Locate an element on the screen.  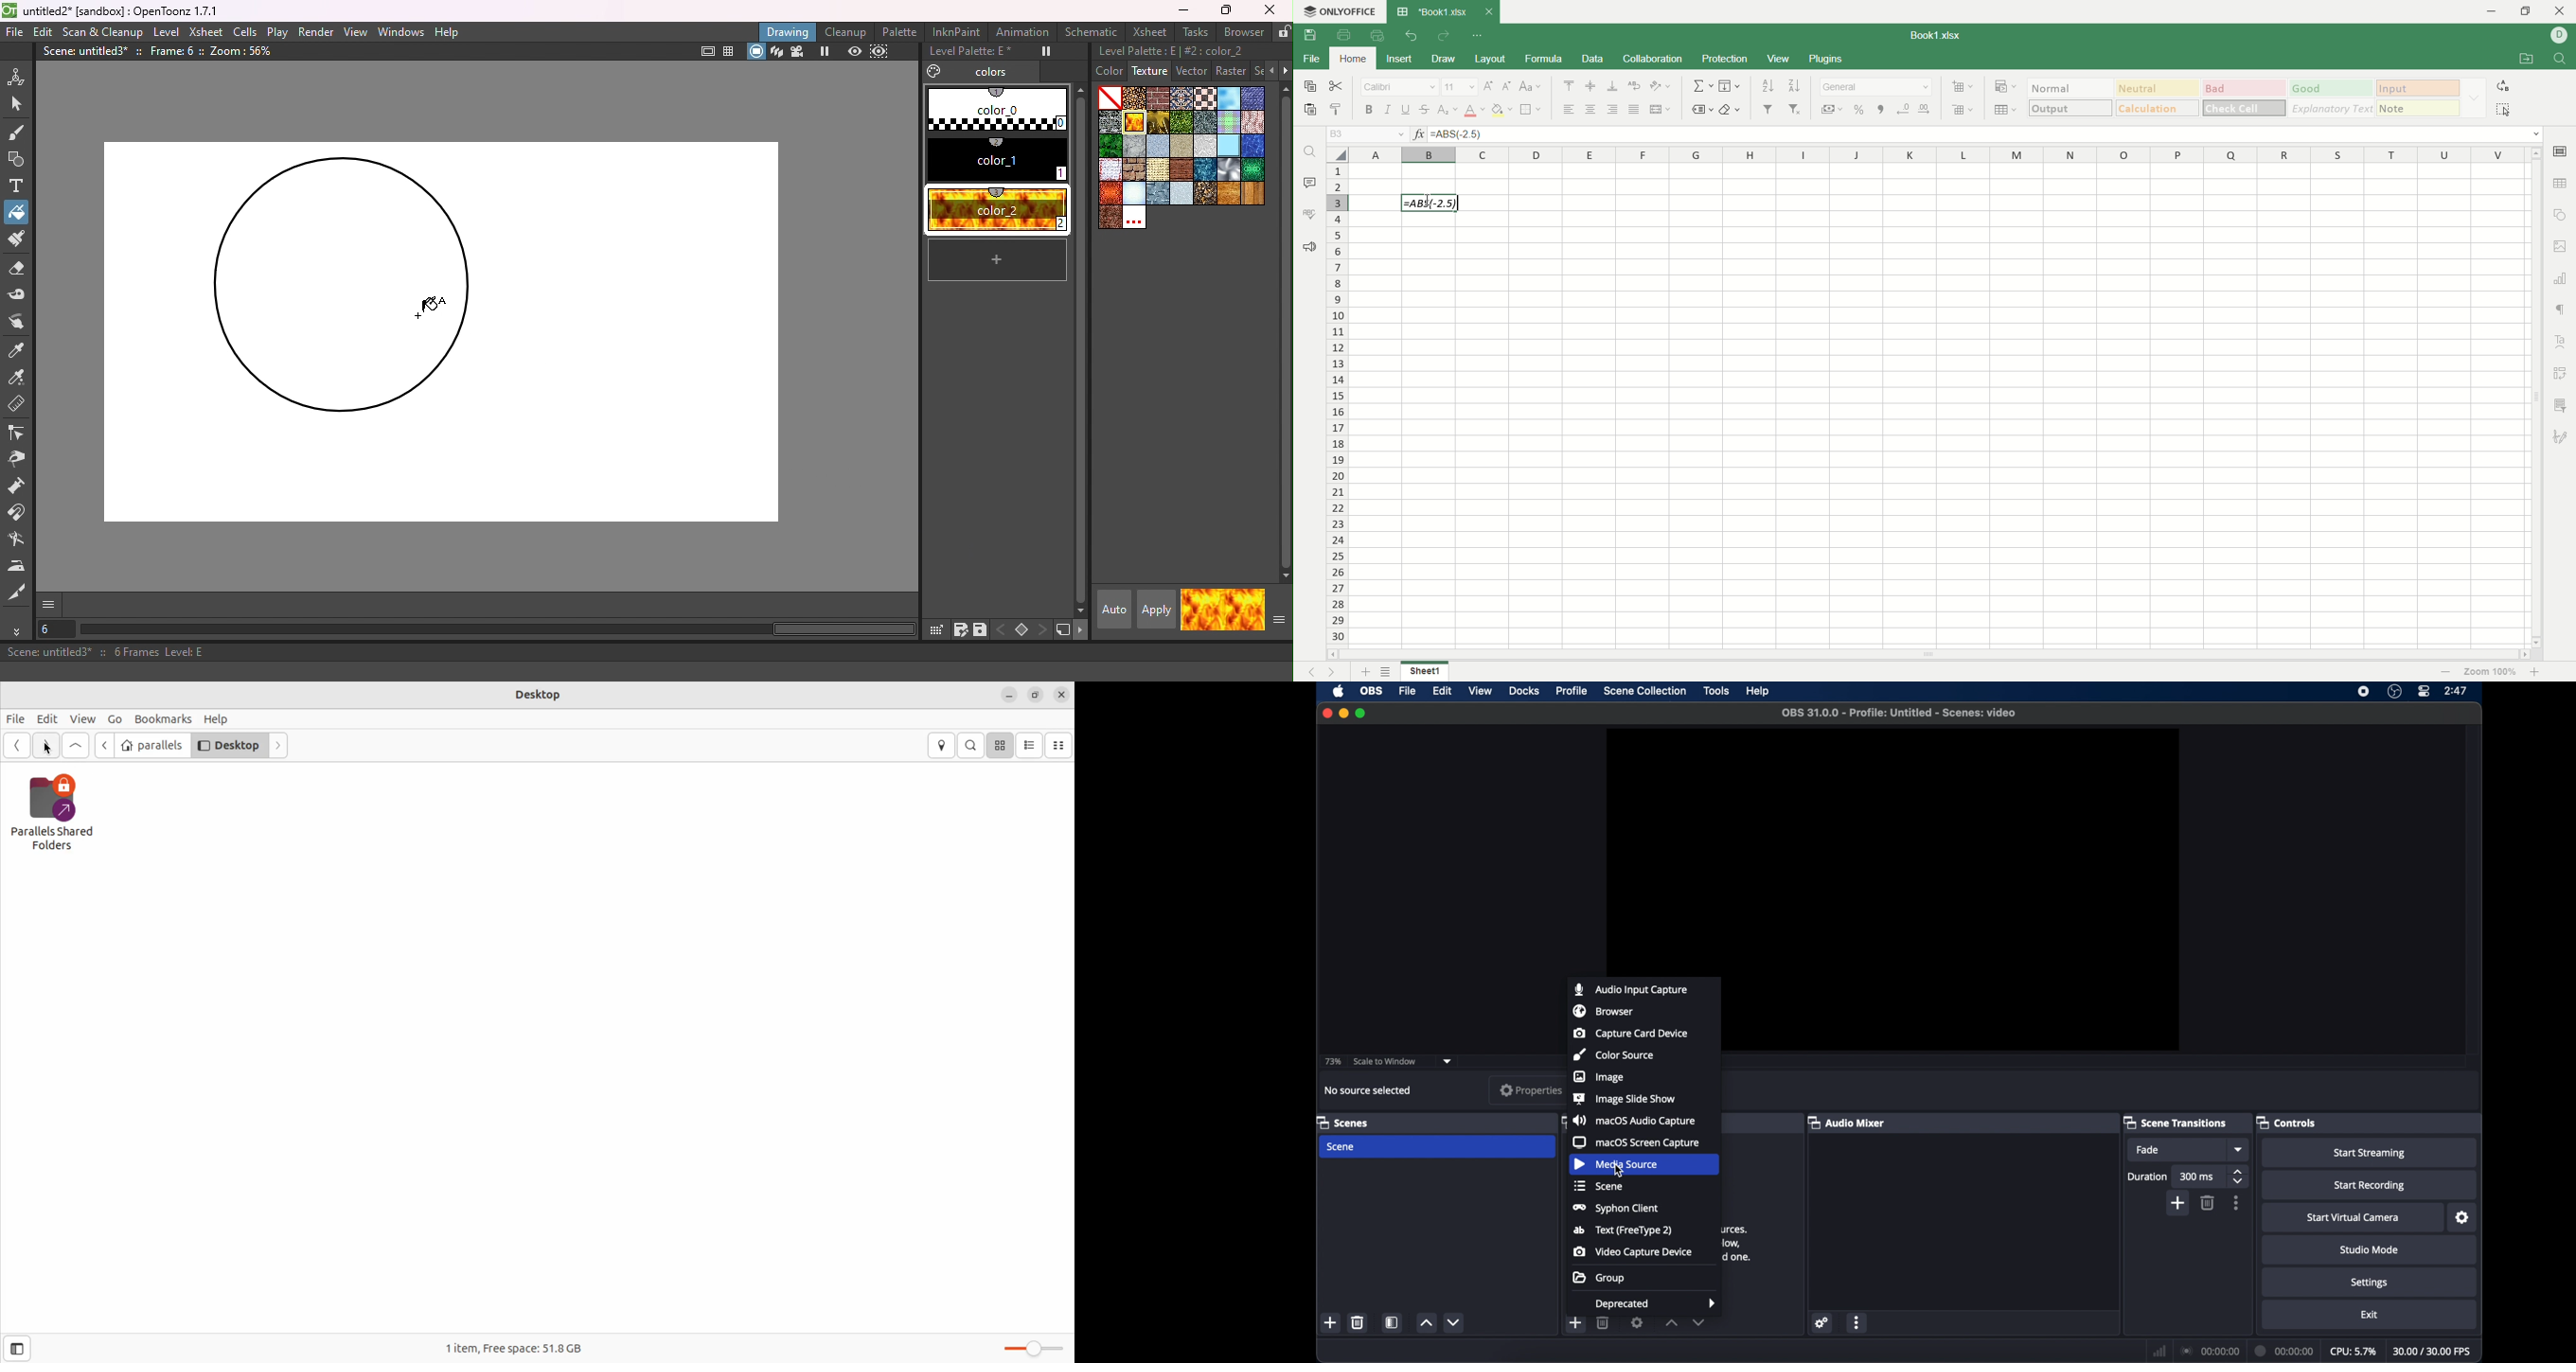
delete is located at coordinates (1358, 1322).